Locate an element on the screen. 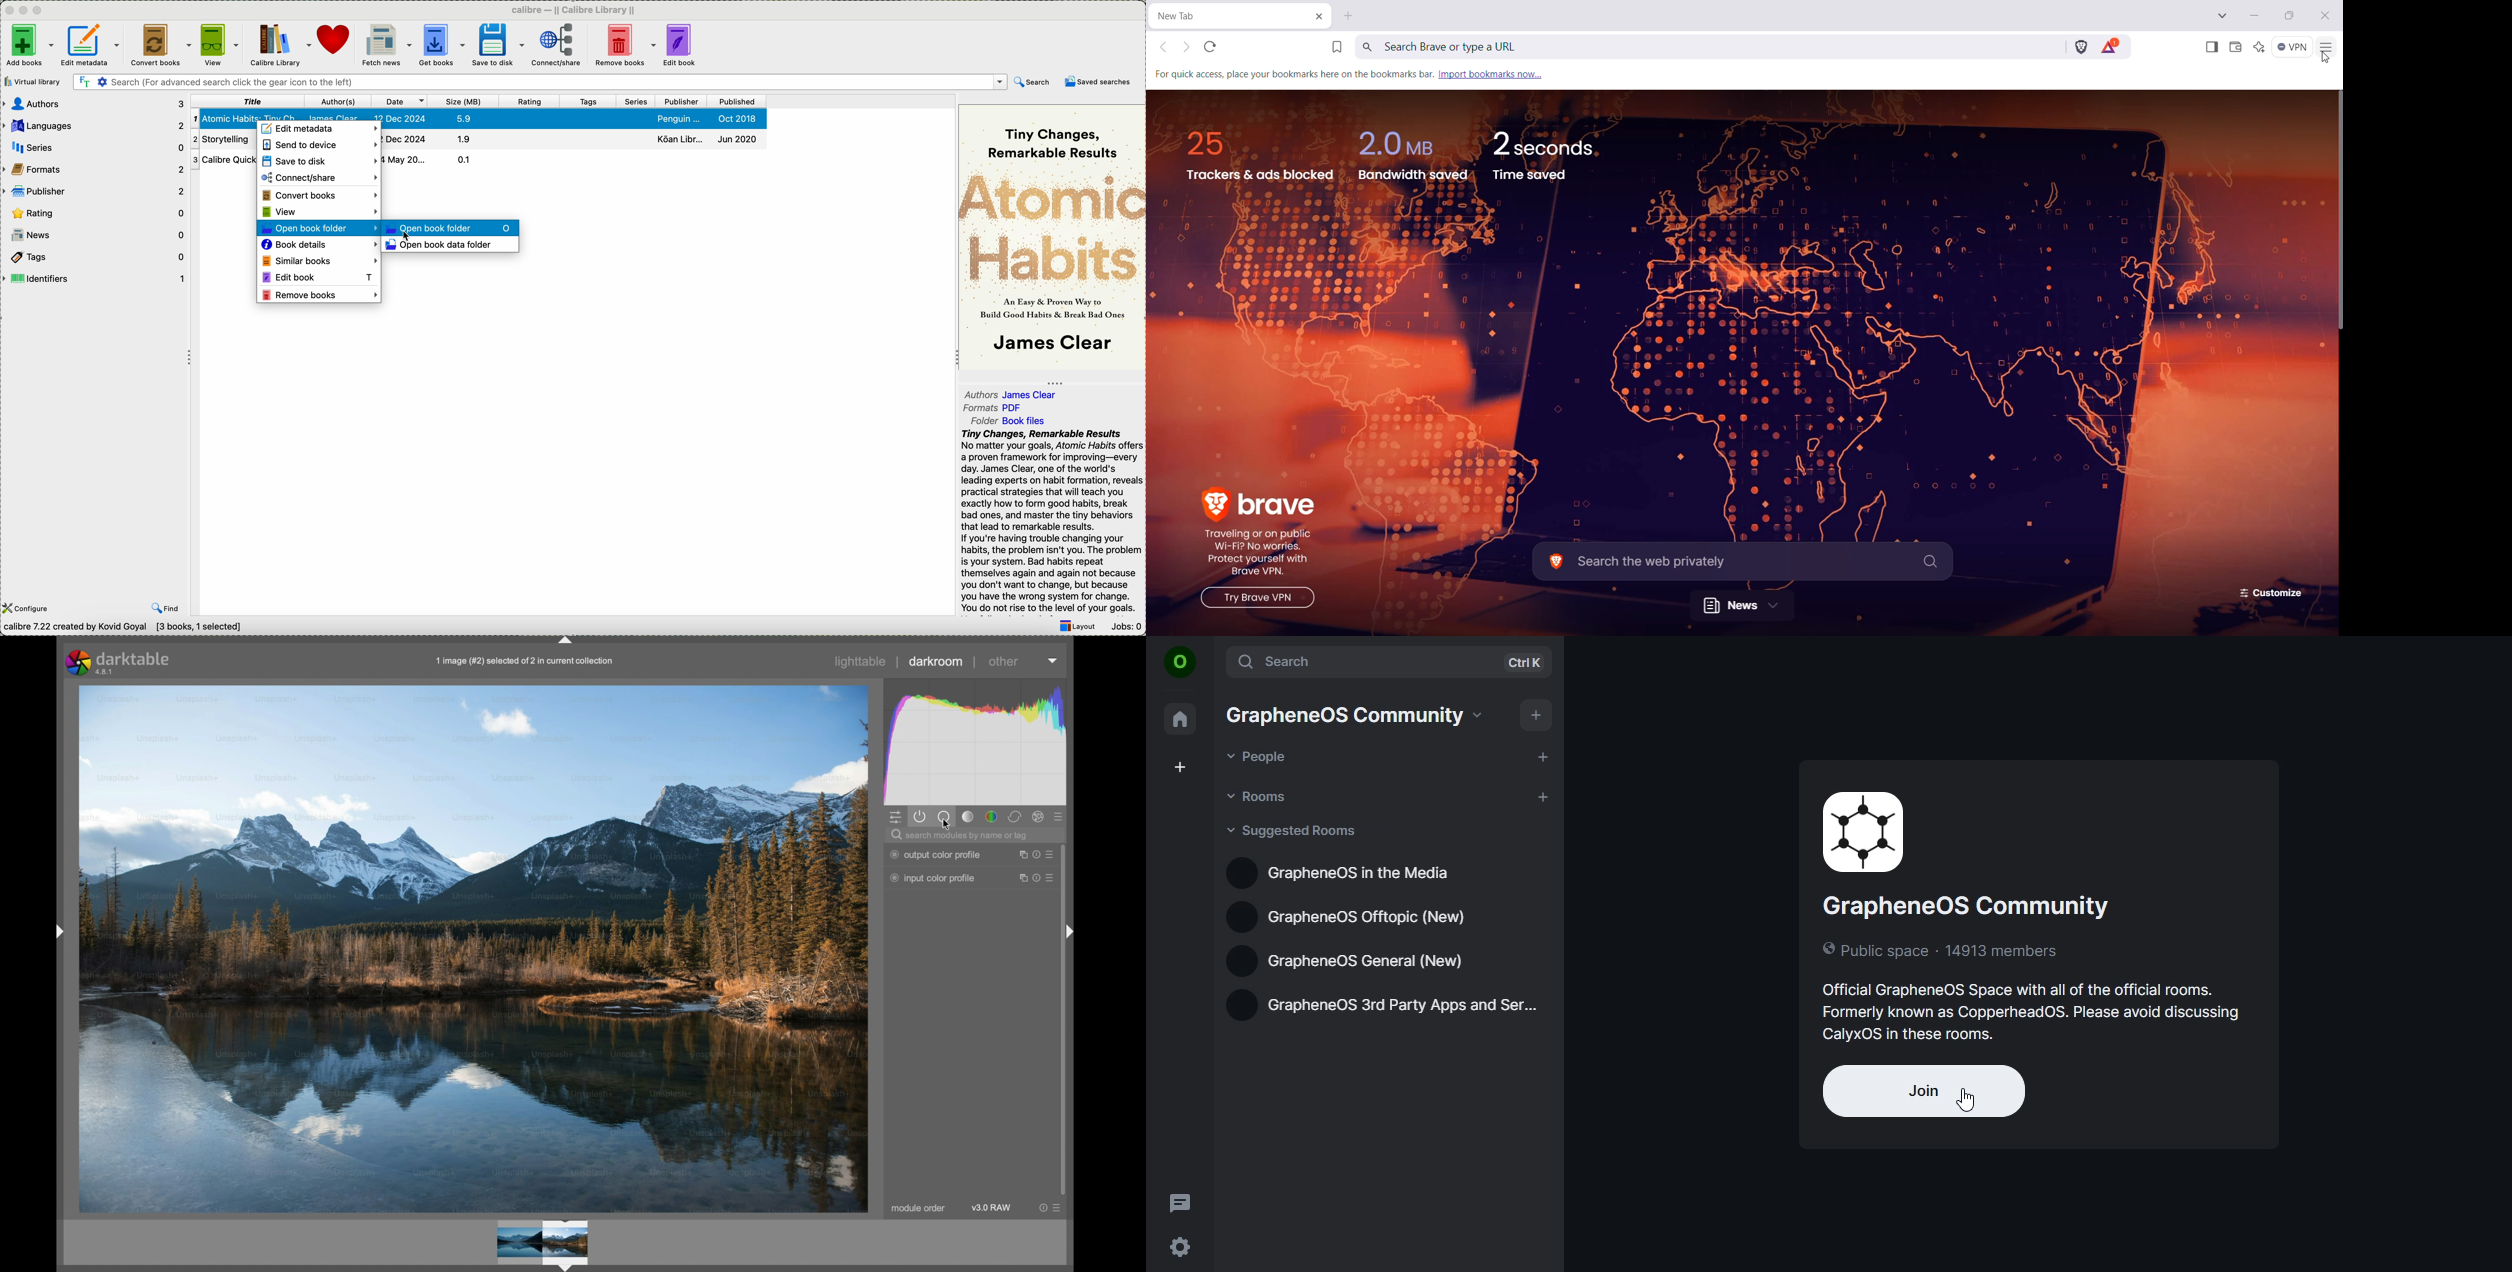 This screenshot has width=2520, height=1288. title is located at coordinates (247, 101).